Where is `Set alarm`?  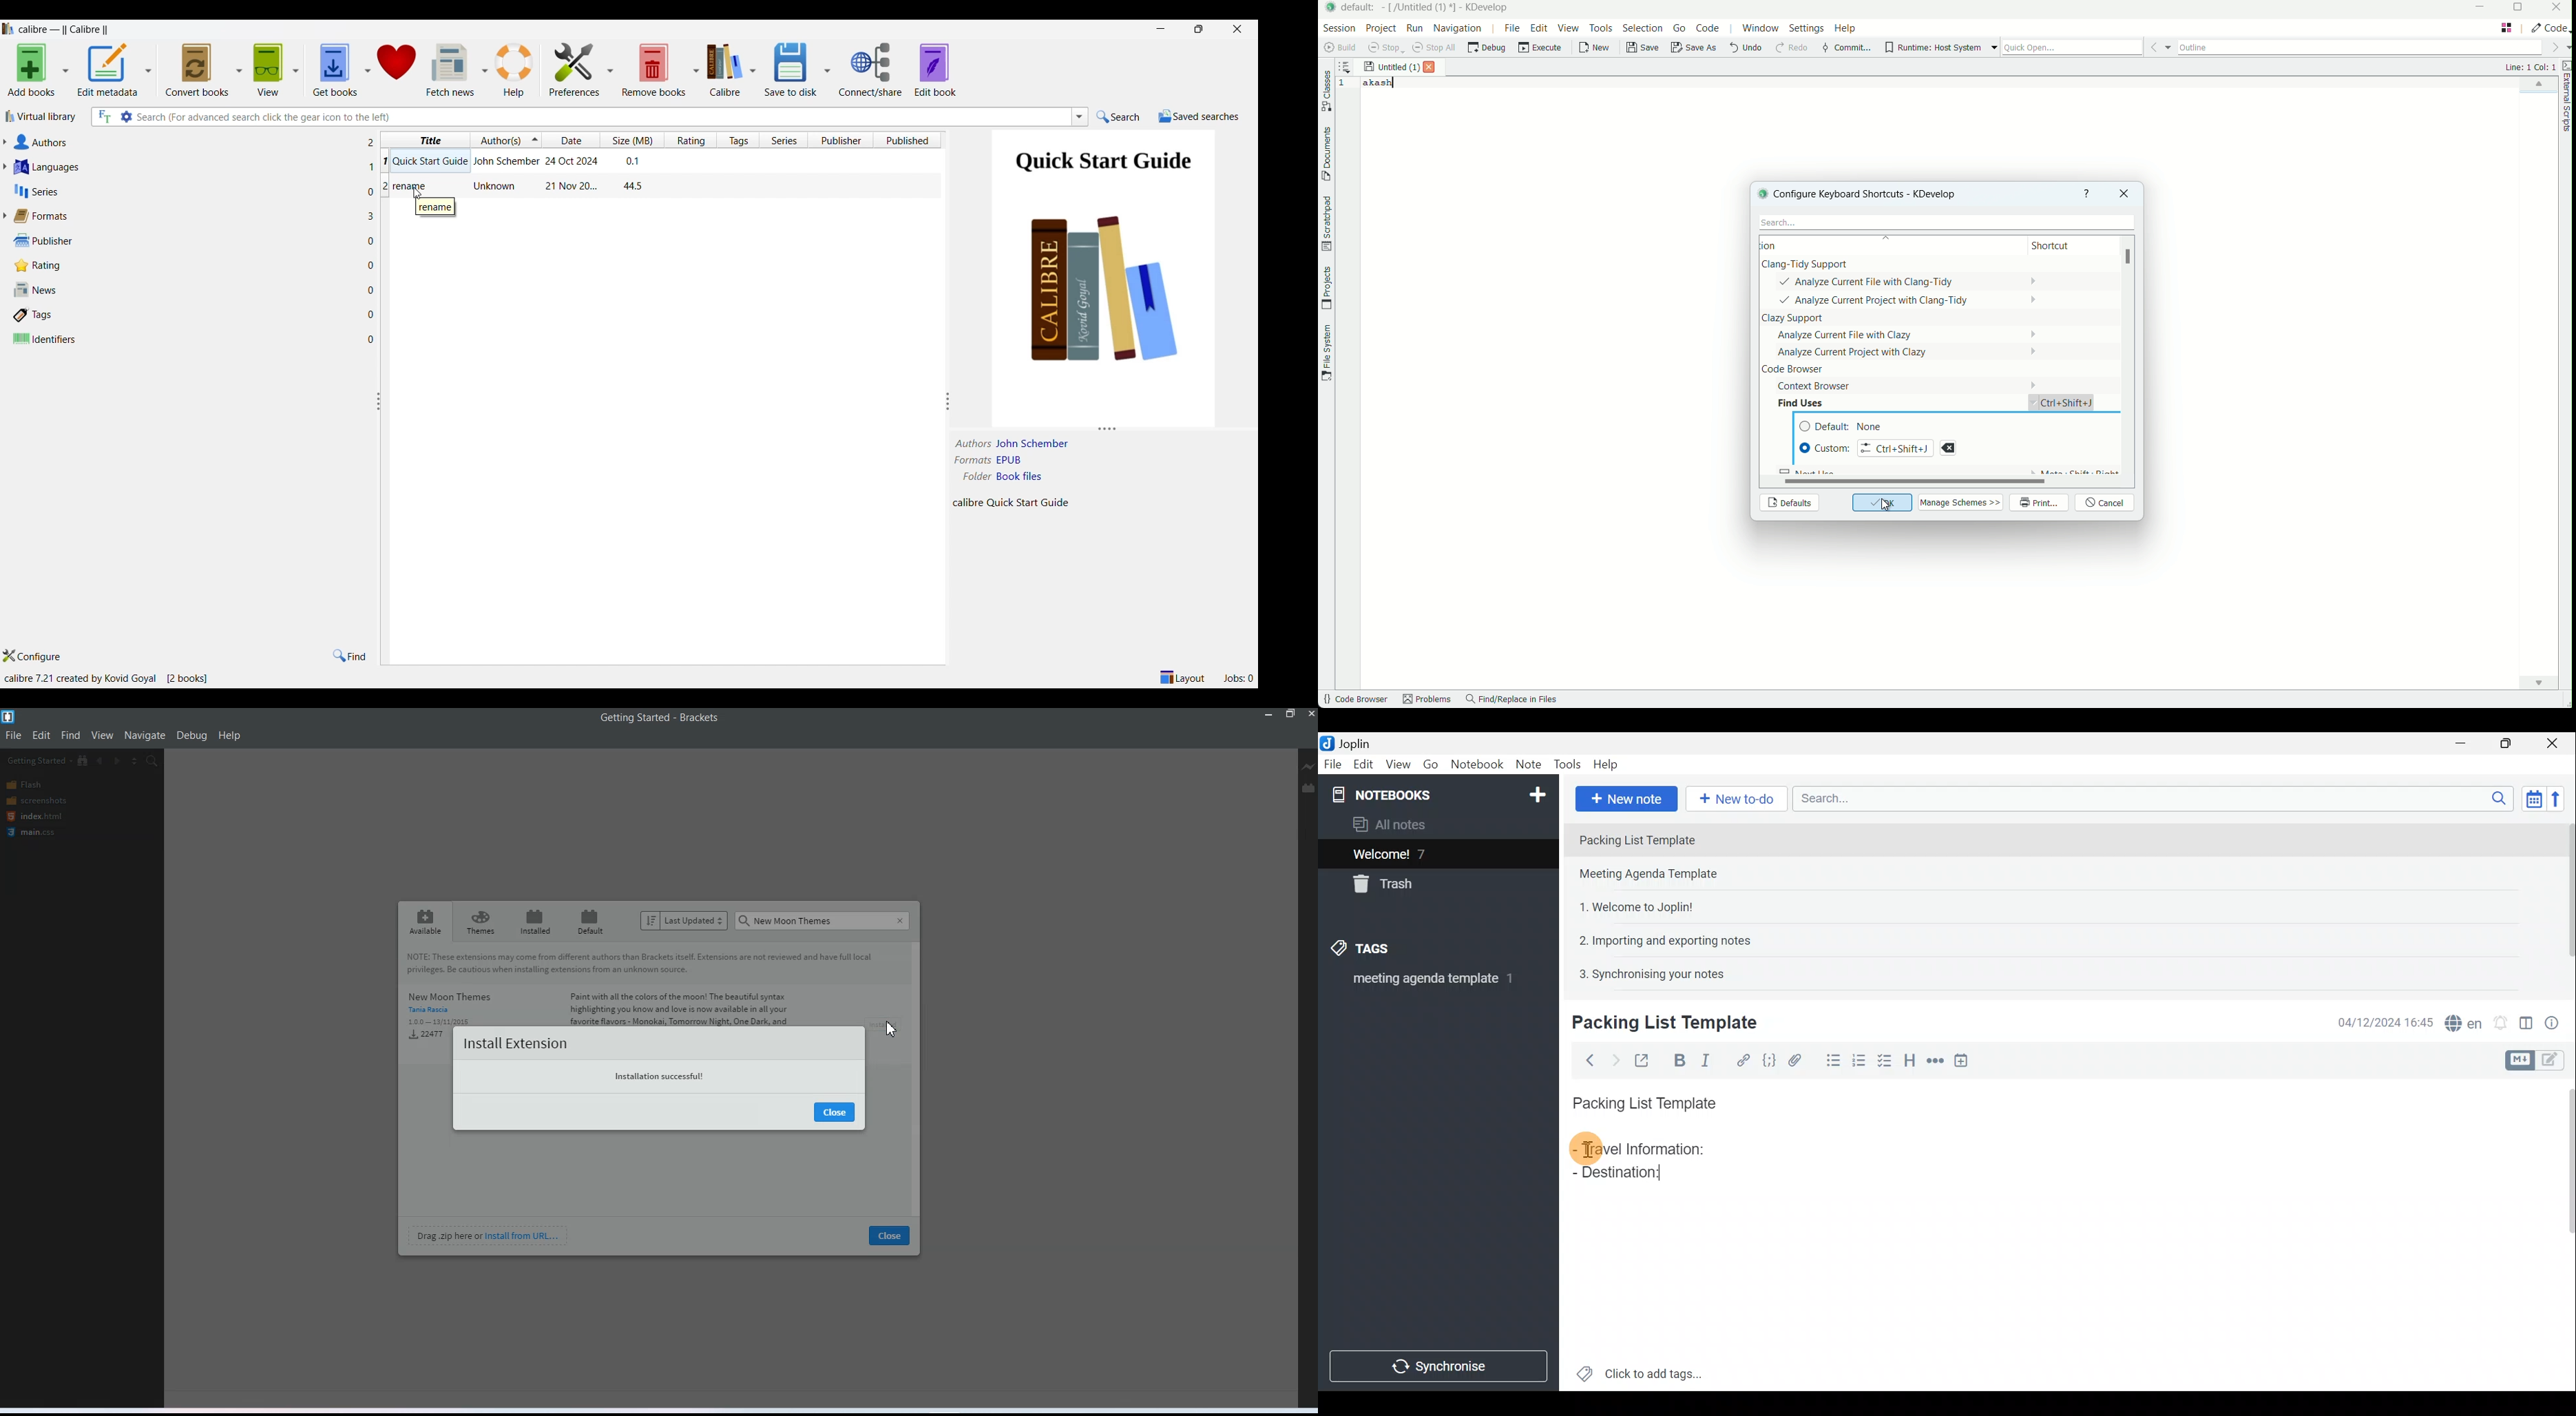
Set alarm is located at coordinates (2500, 1019).